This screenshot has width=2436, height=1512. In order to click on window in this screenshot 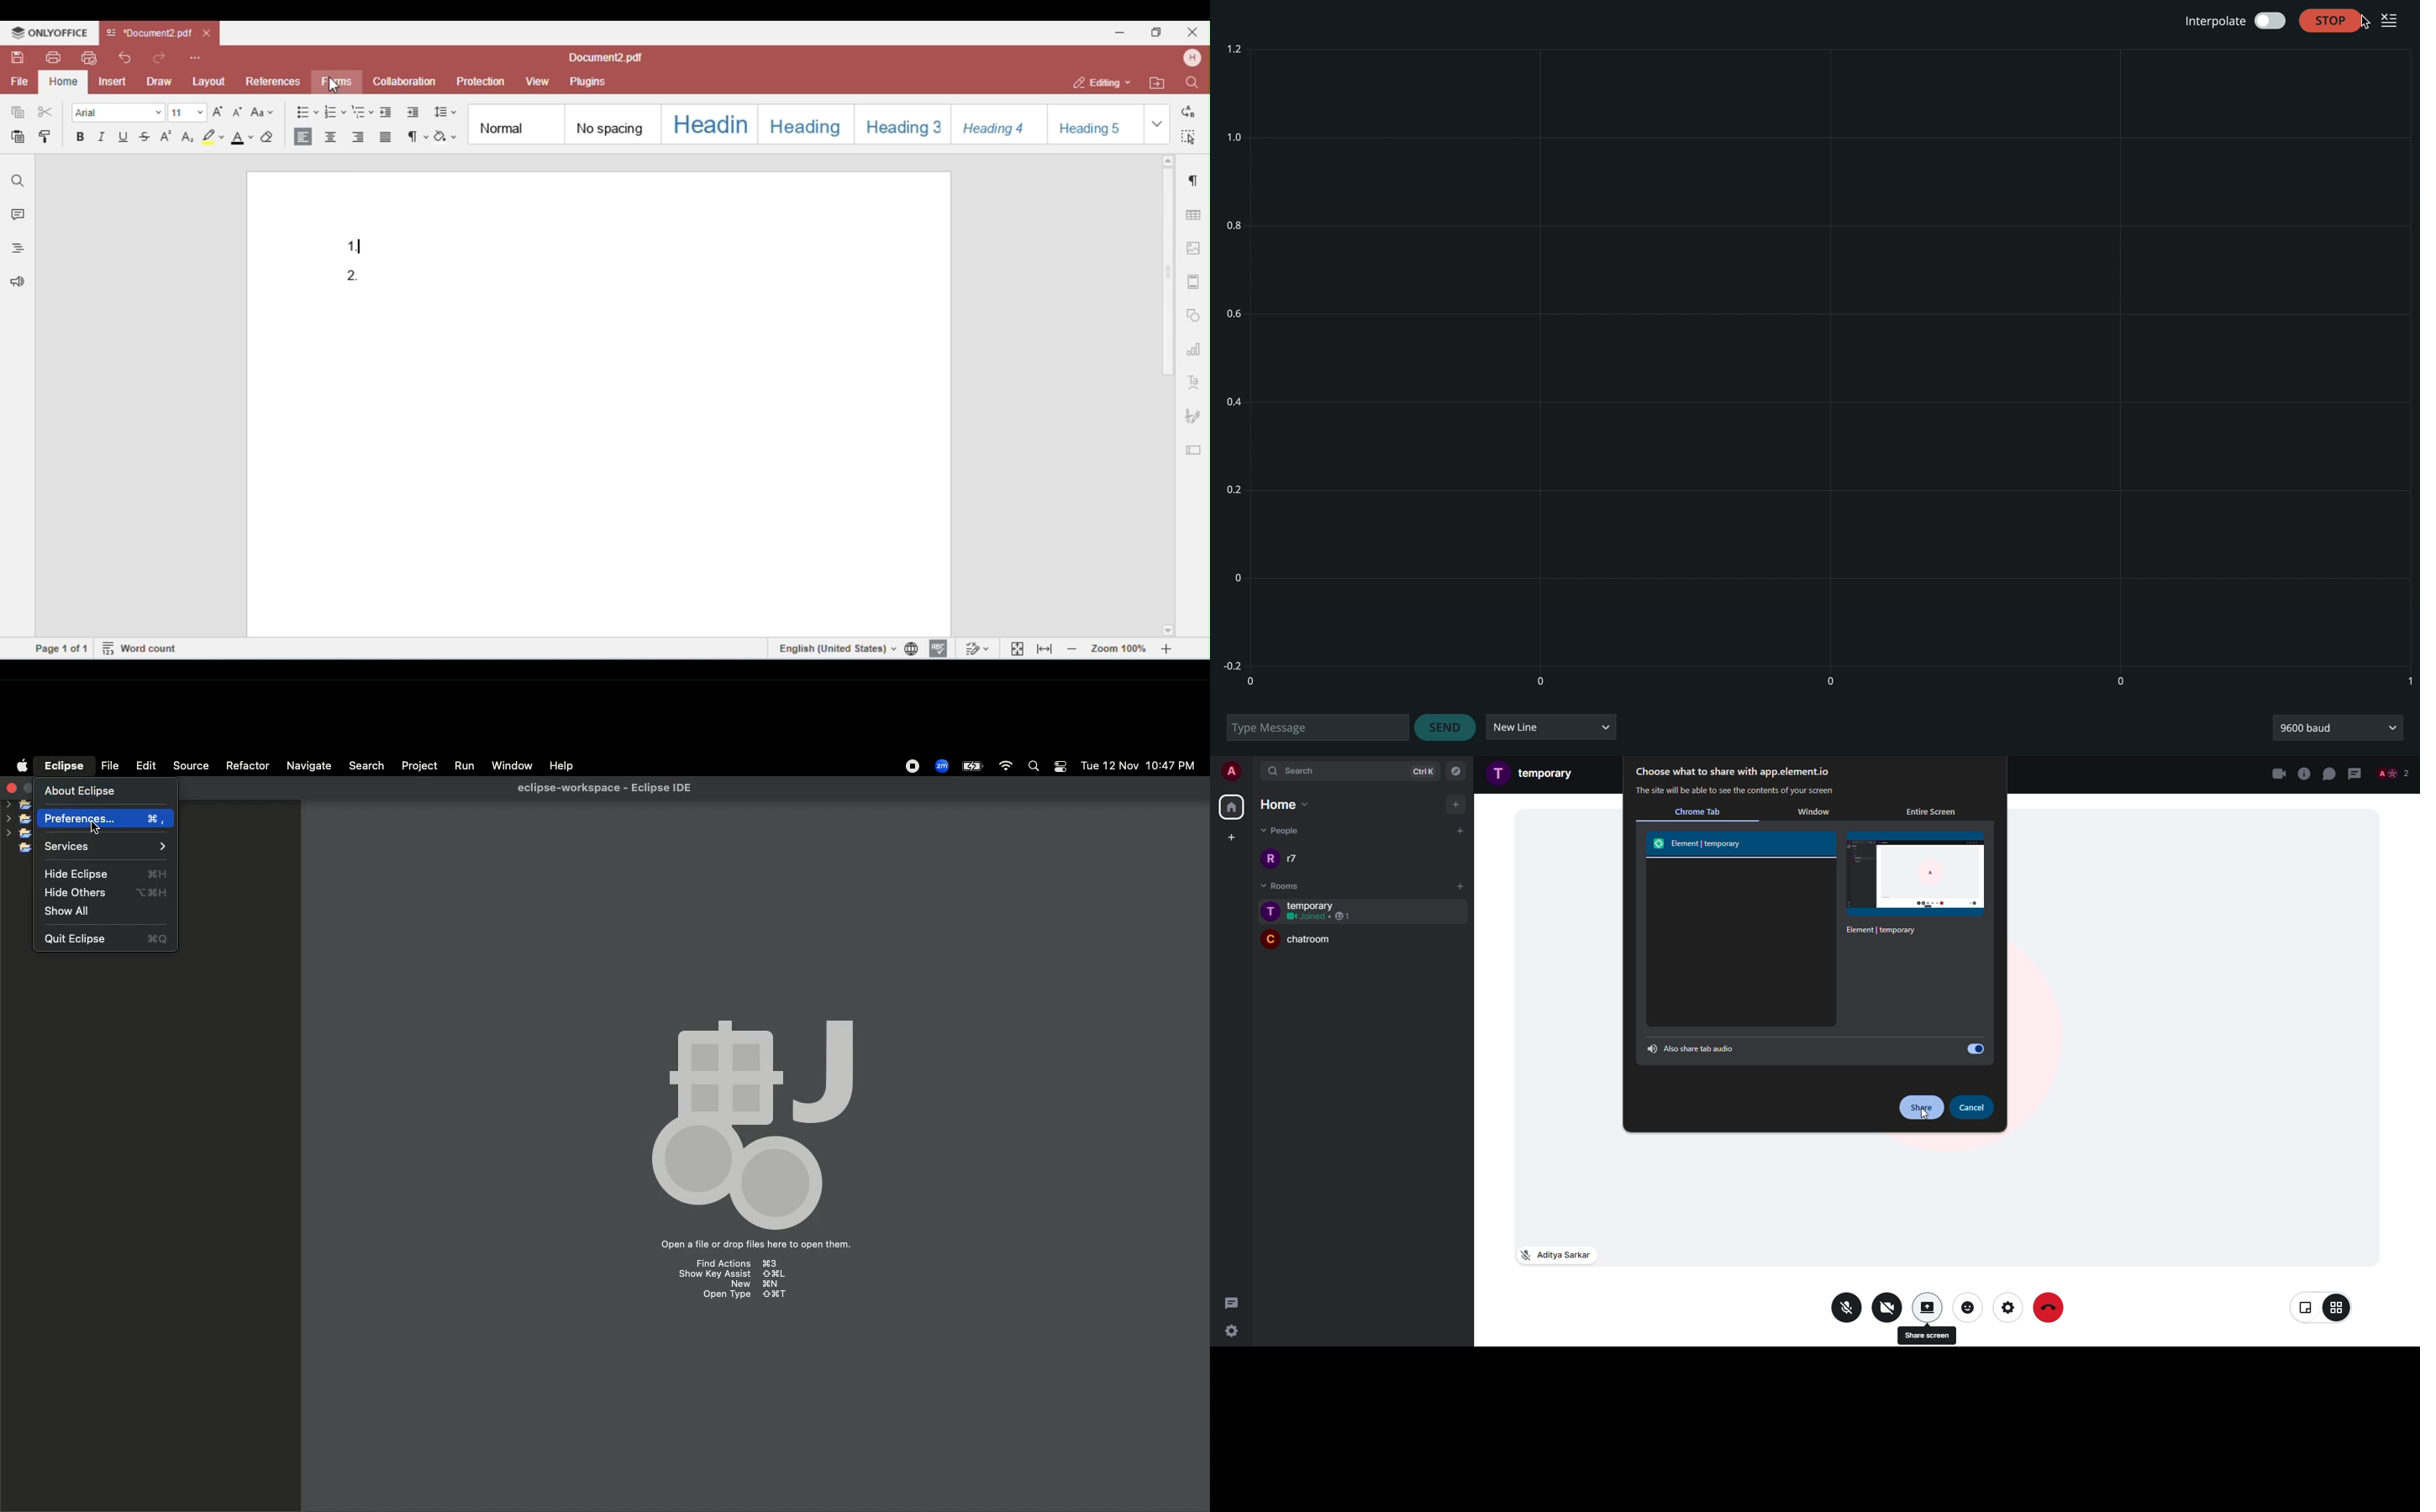, I will do `click(1813, 812)`.